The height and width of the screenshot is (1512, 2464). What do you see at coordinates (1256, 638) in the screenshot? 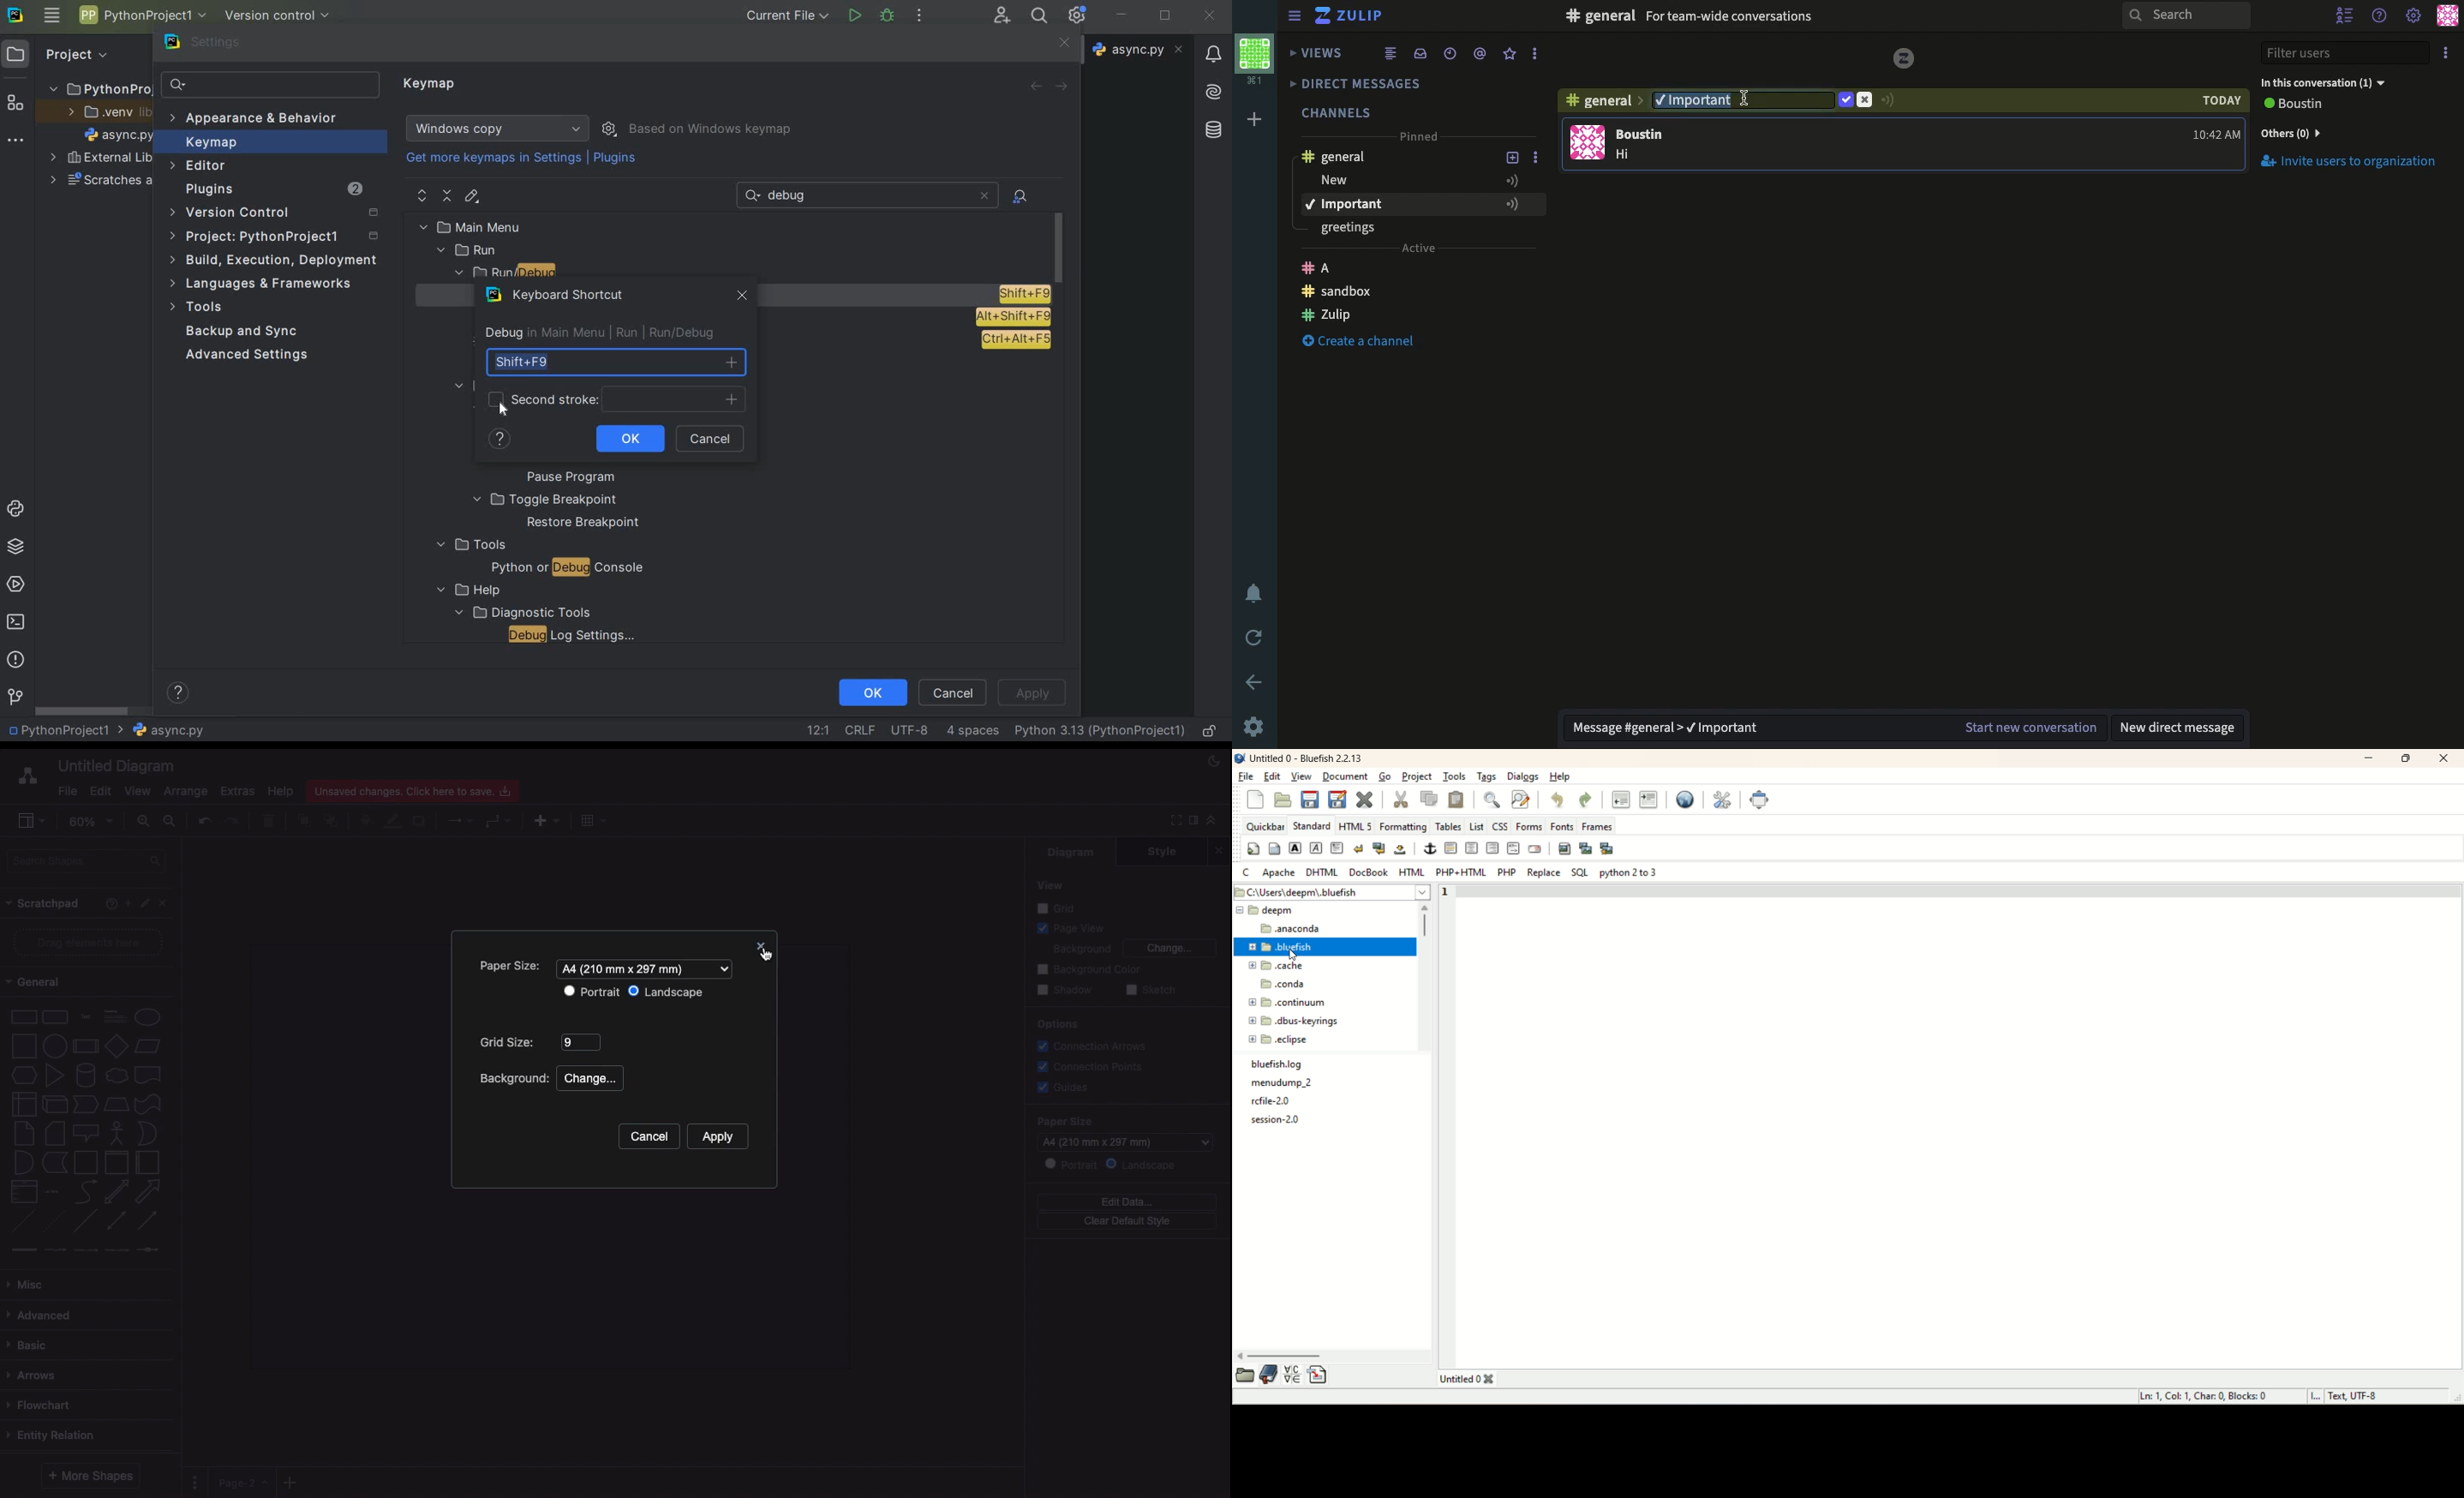
I see `Refresh` at bounding box center [1256, 638].